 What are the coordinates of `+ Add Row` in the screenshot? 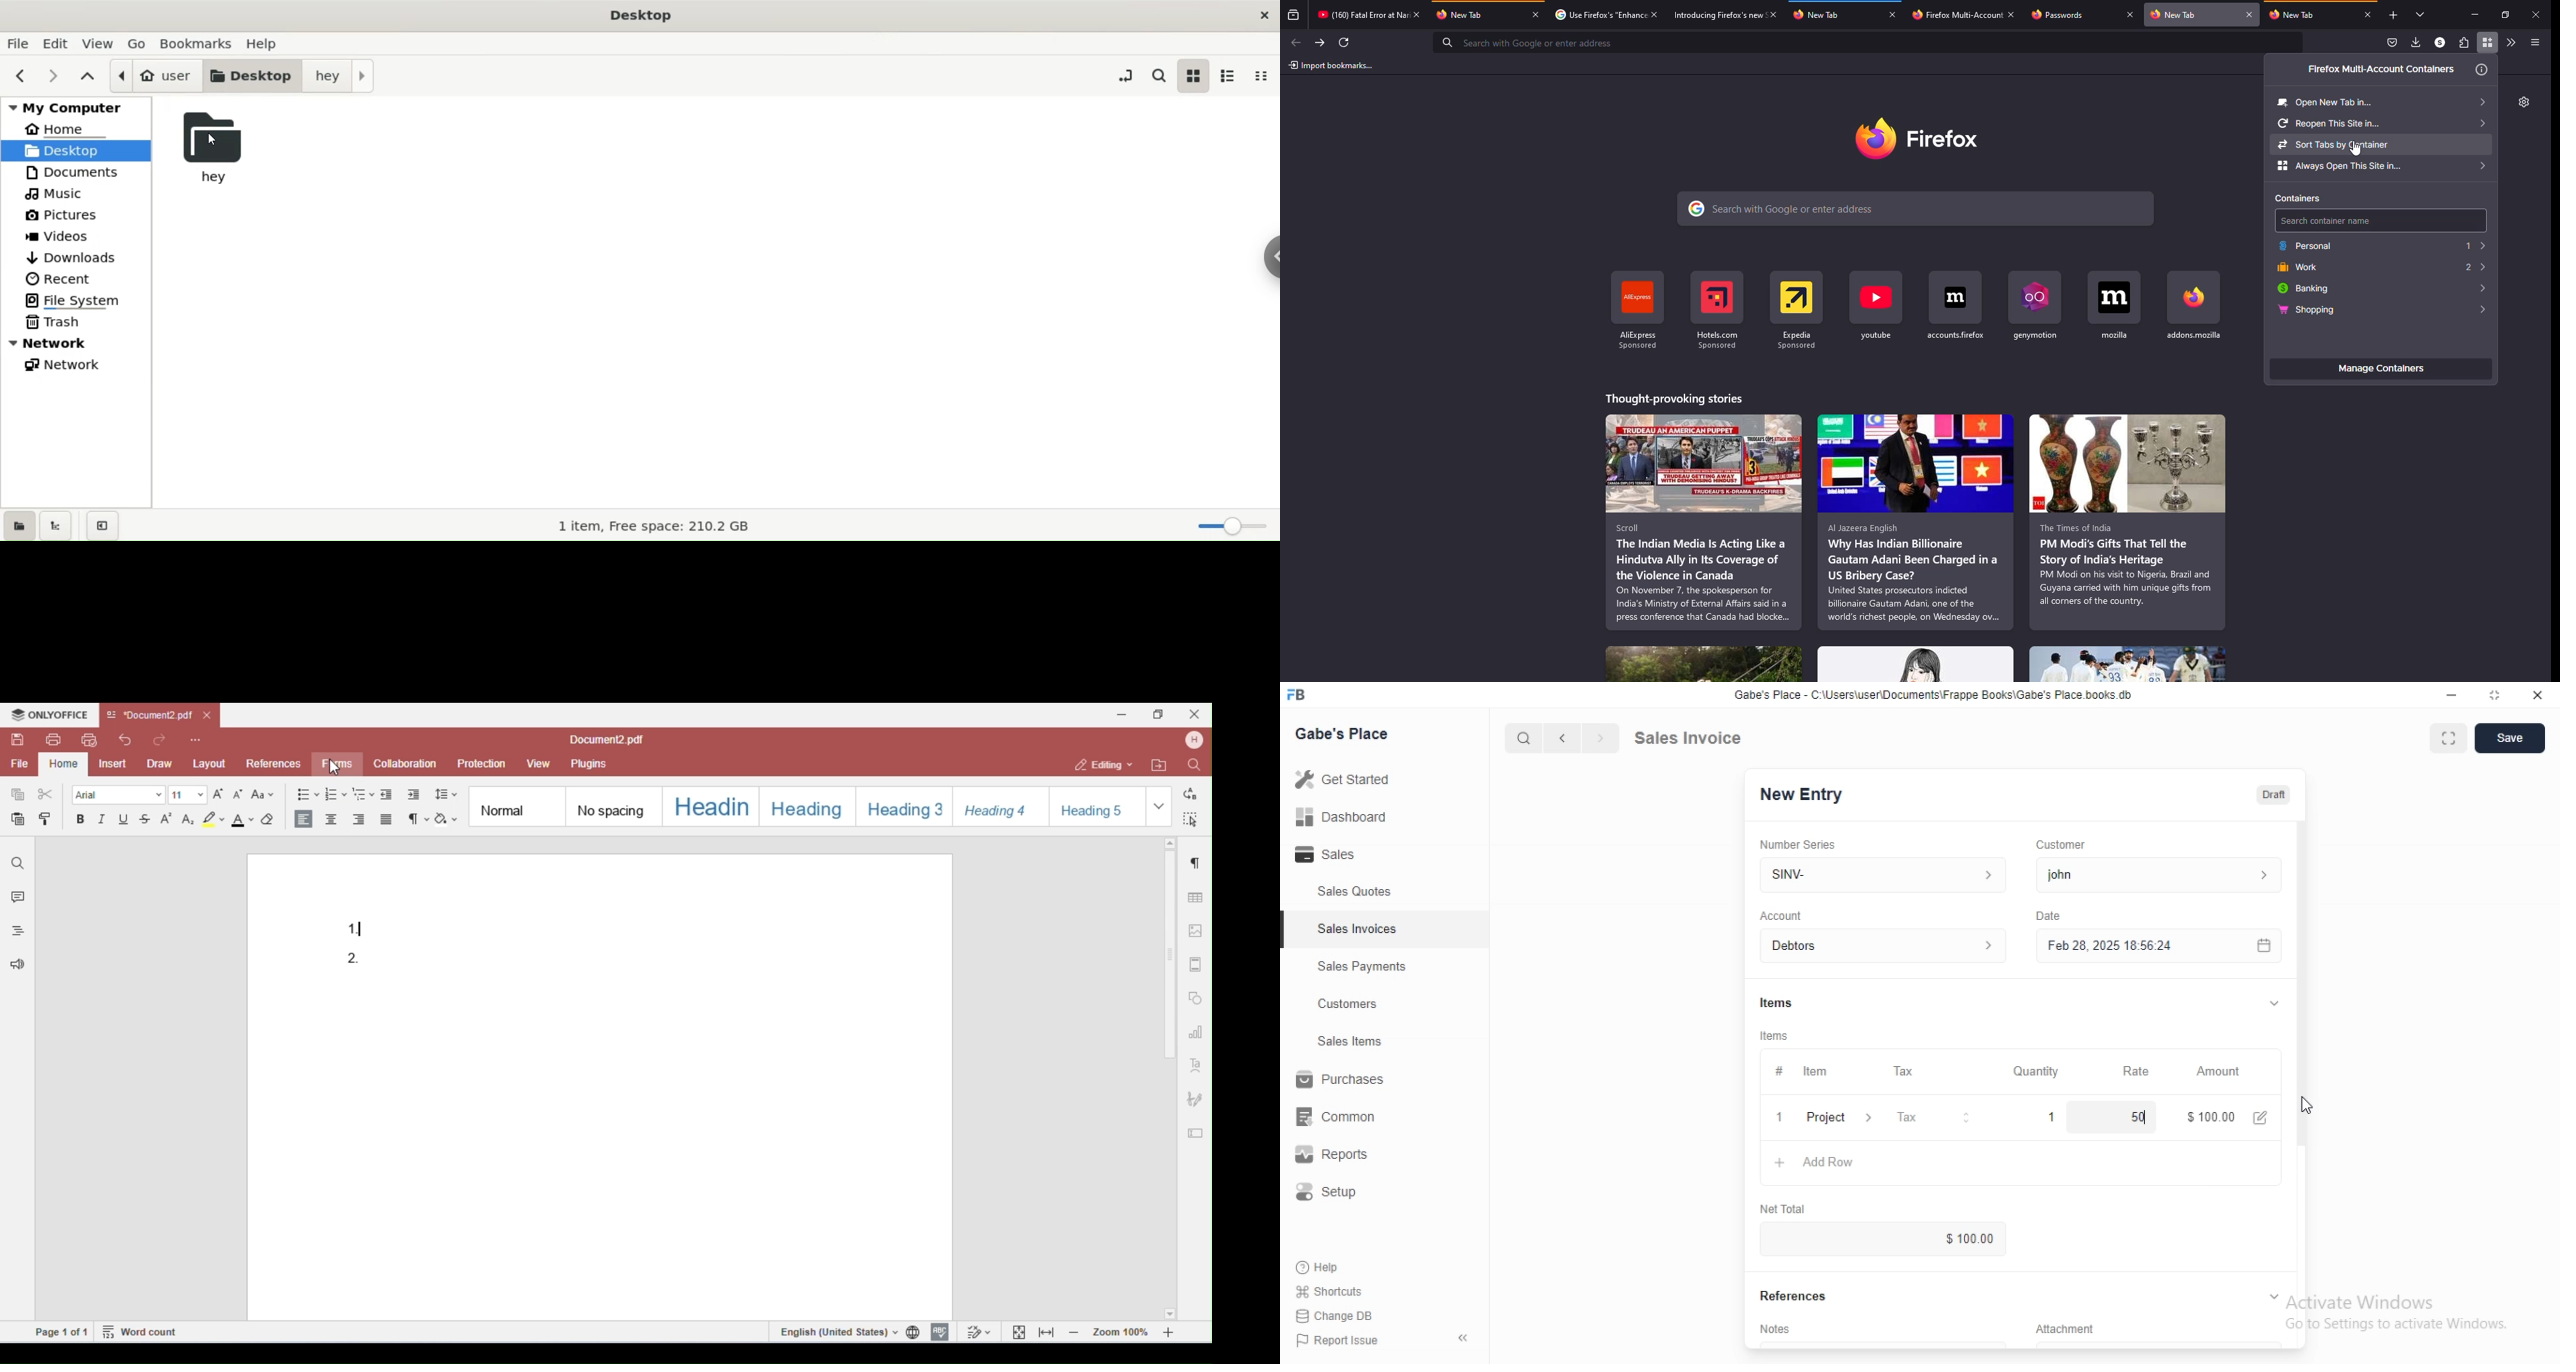 It's located at (1826, 1164).